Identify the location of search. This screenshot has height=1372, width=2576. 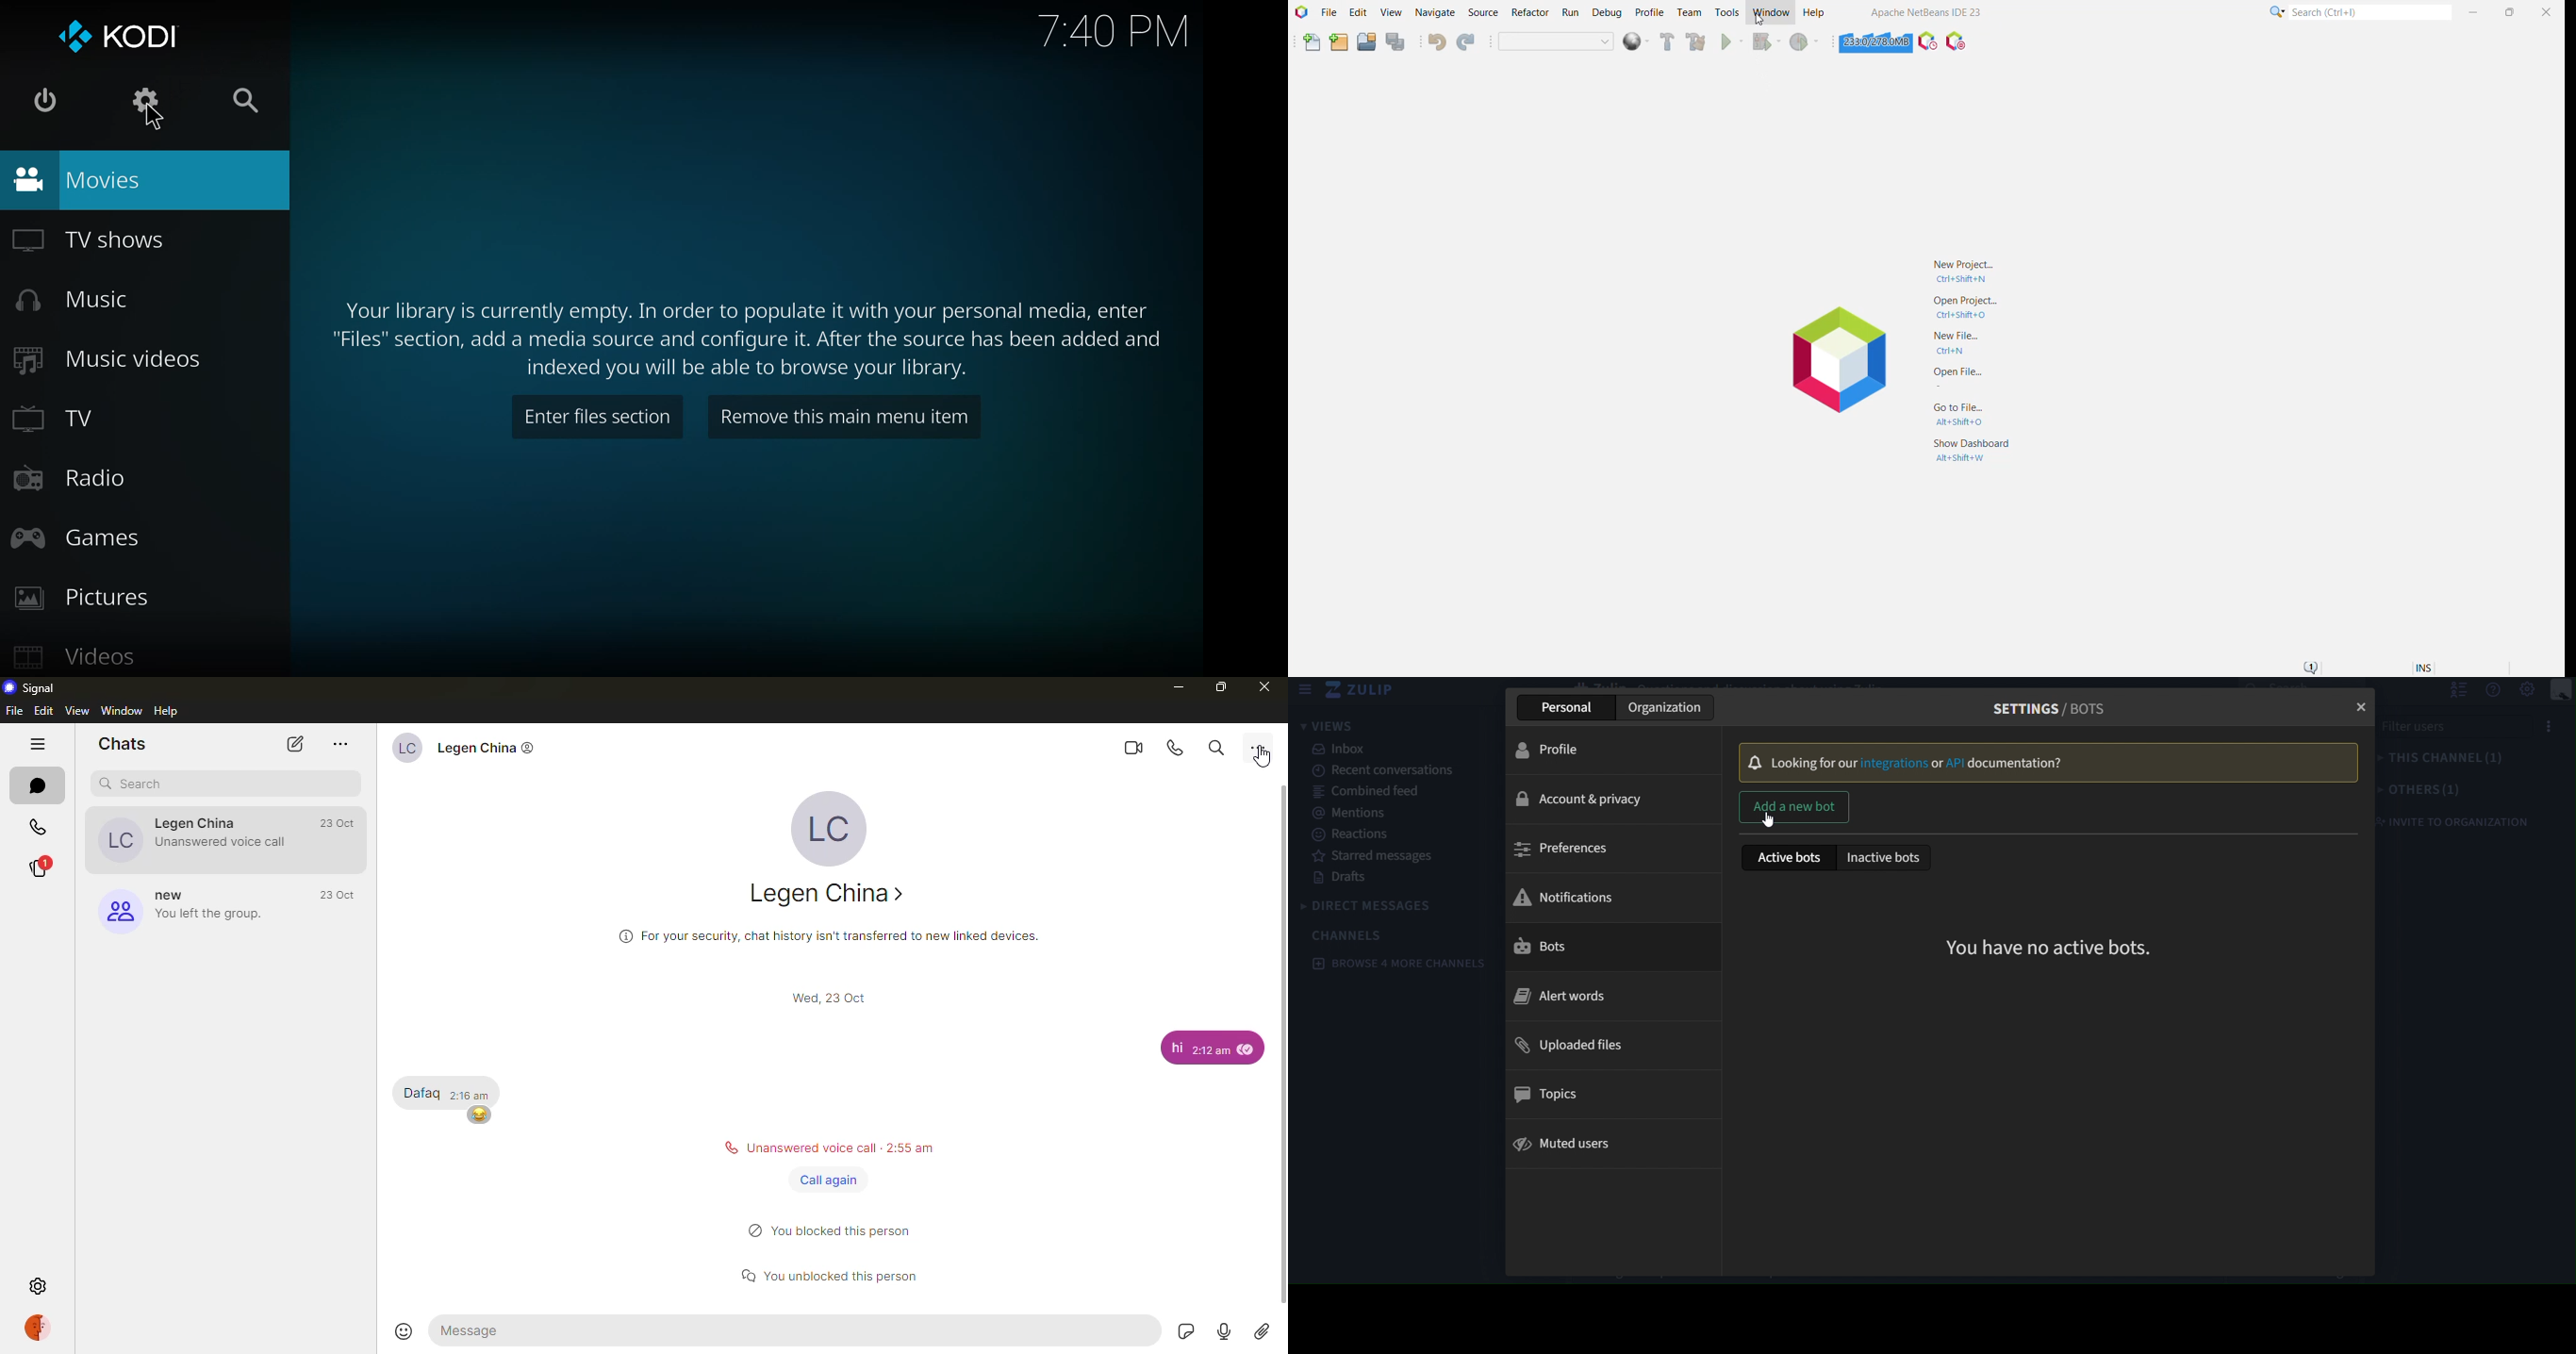
(243, 100).